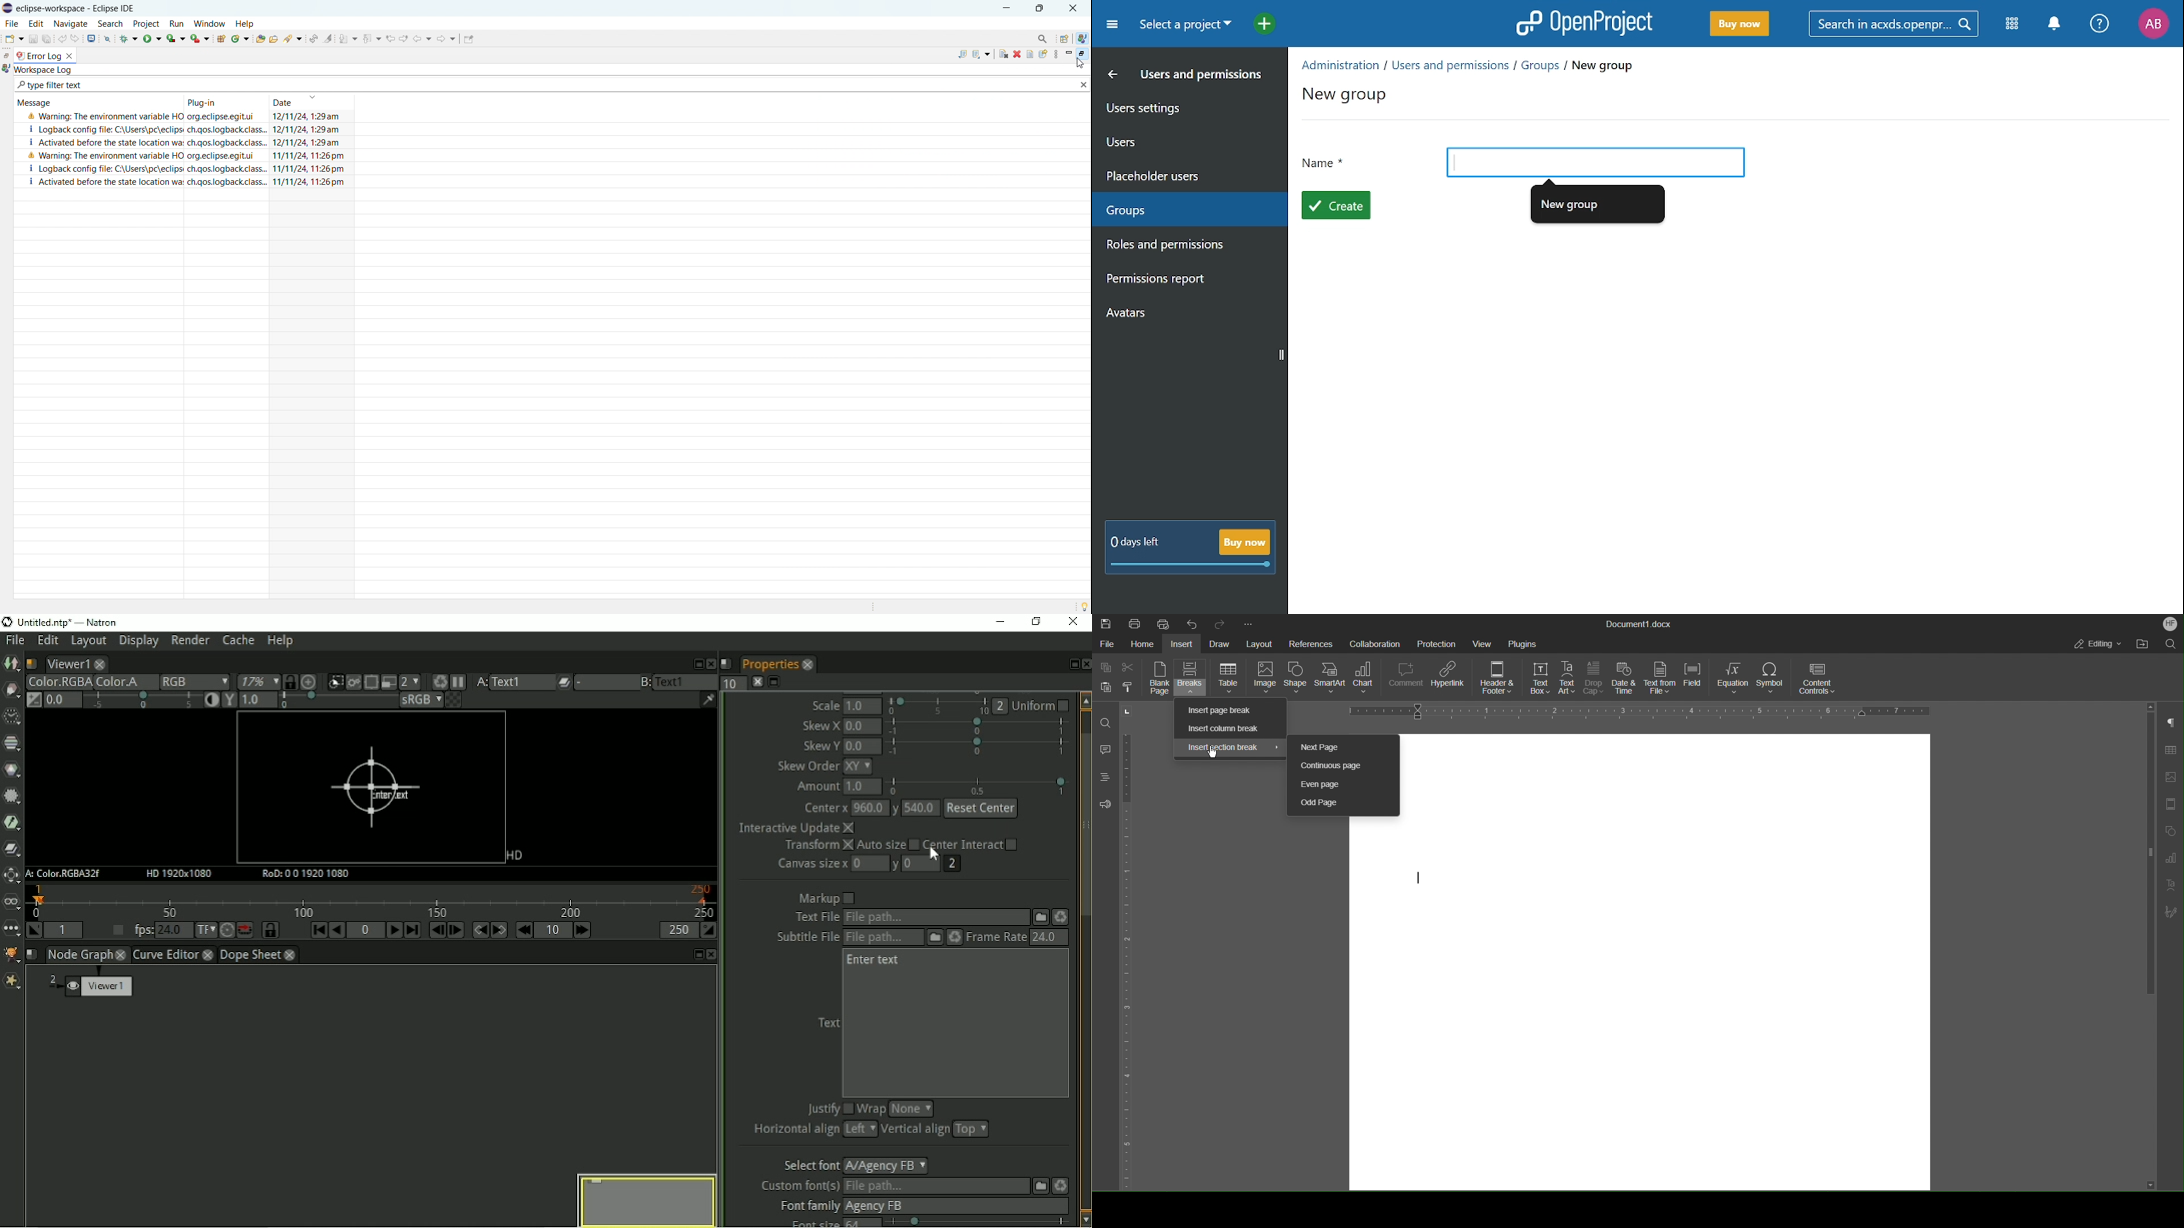 This screenshot has height=1232, width=2184. What do you see at coordinates (76, 38) in the screenshot?
I see `redo` at bounding box center [76, 38].